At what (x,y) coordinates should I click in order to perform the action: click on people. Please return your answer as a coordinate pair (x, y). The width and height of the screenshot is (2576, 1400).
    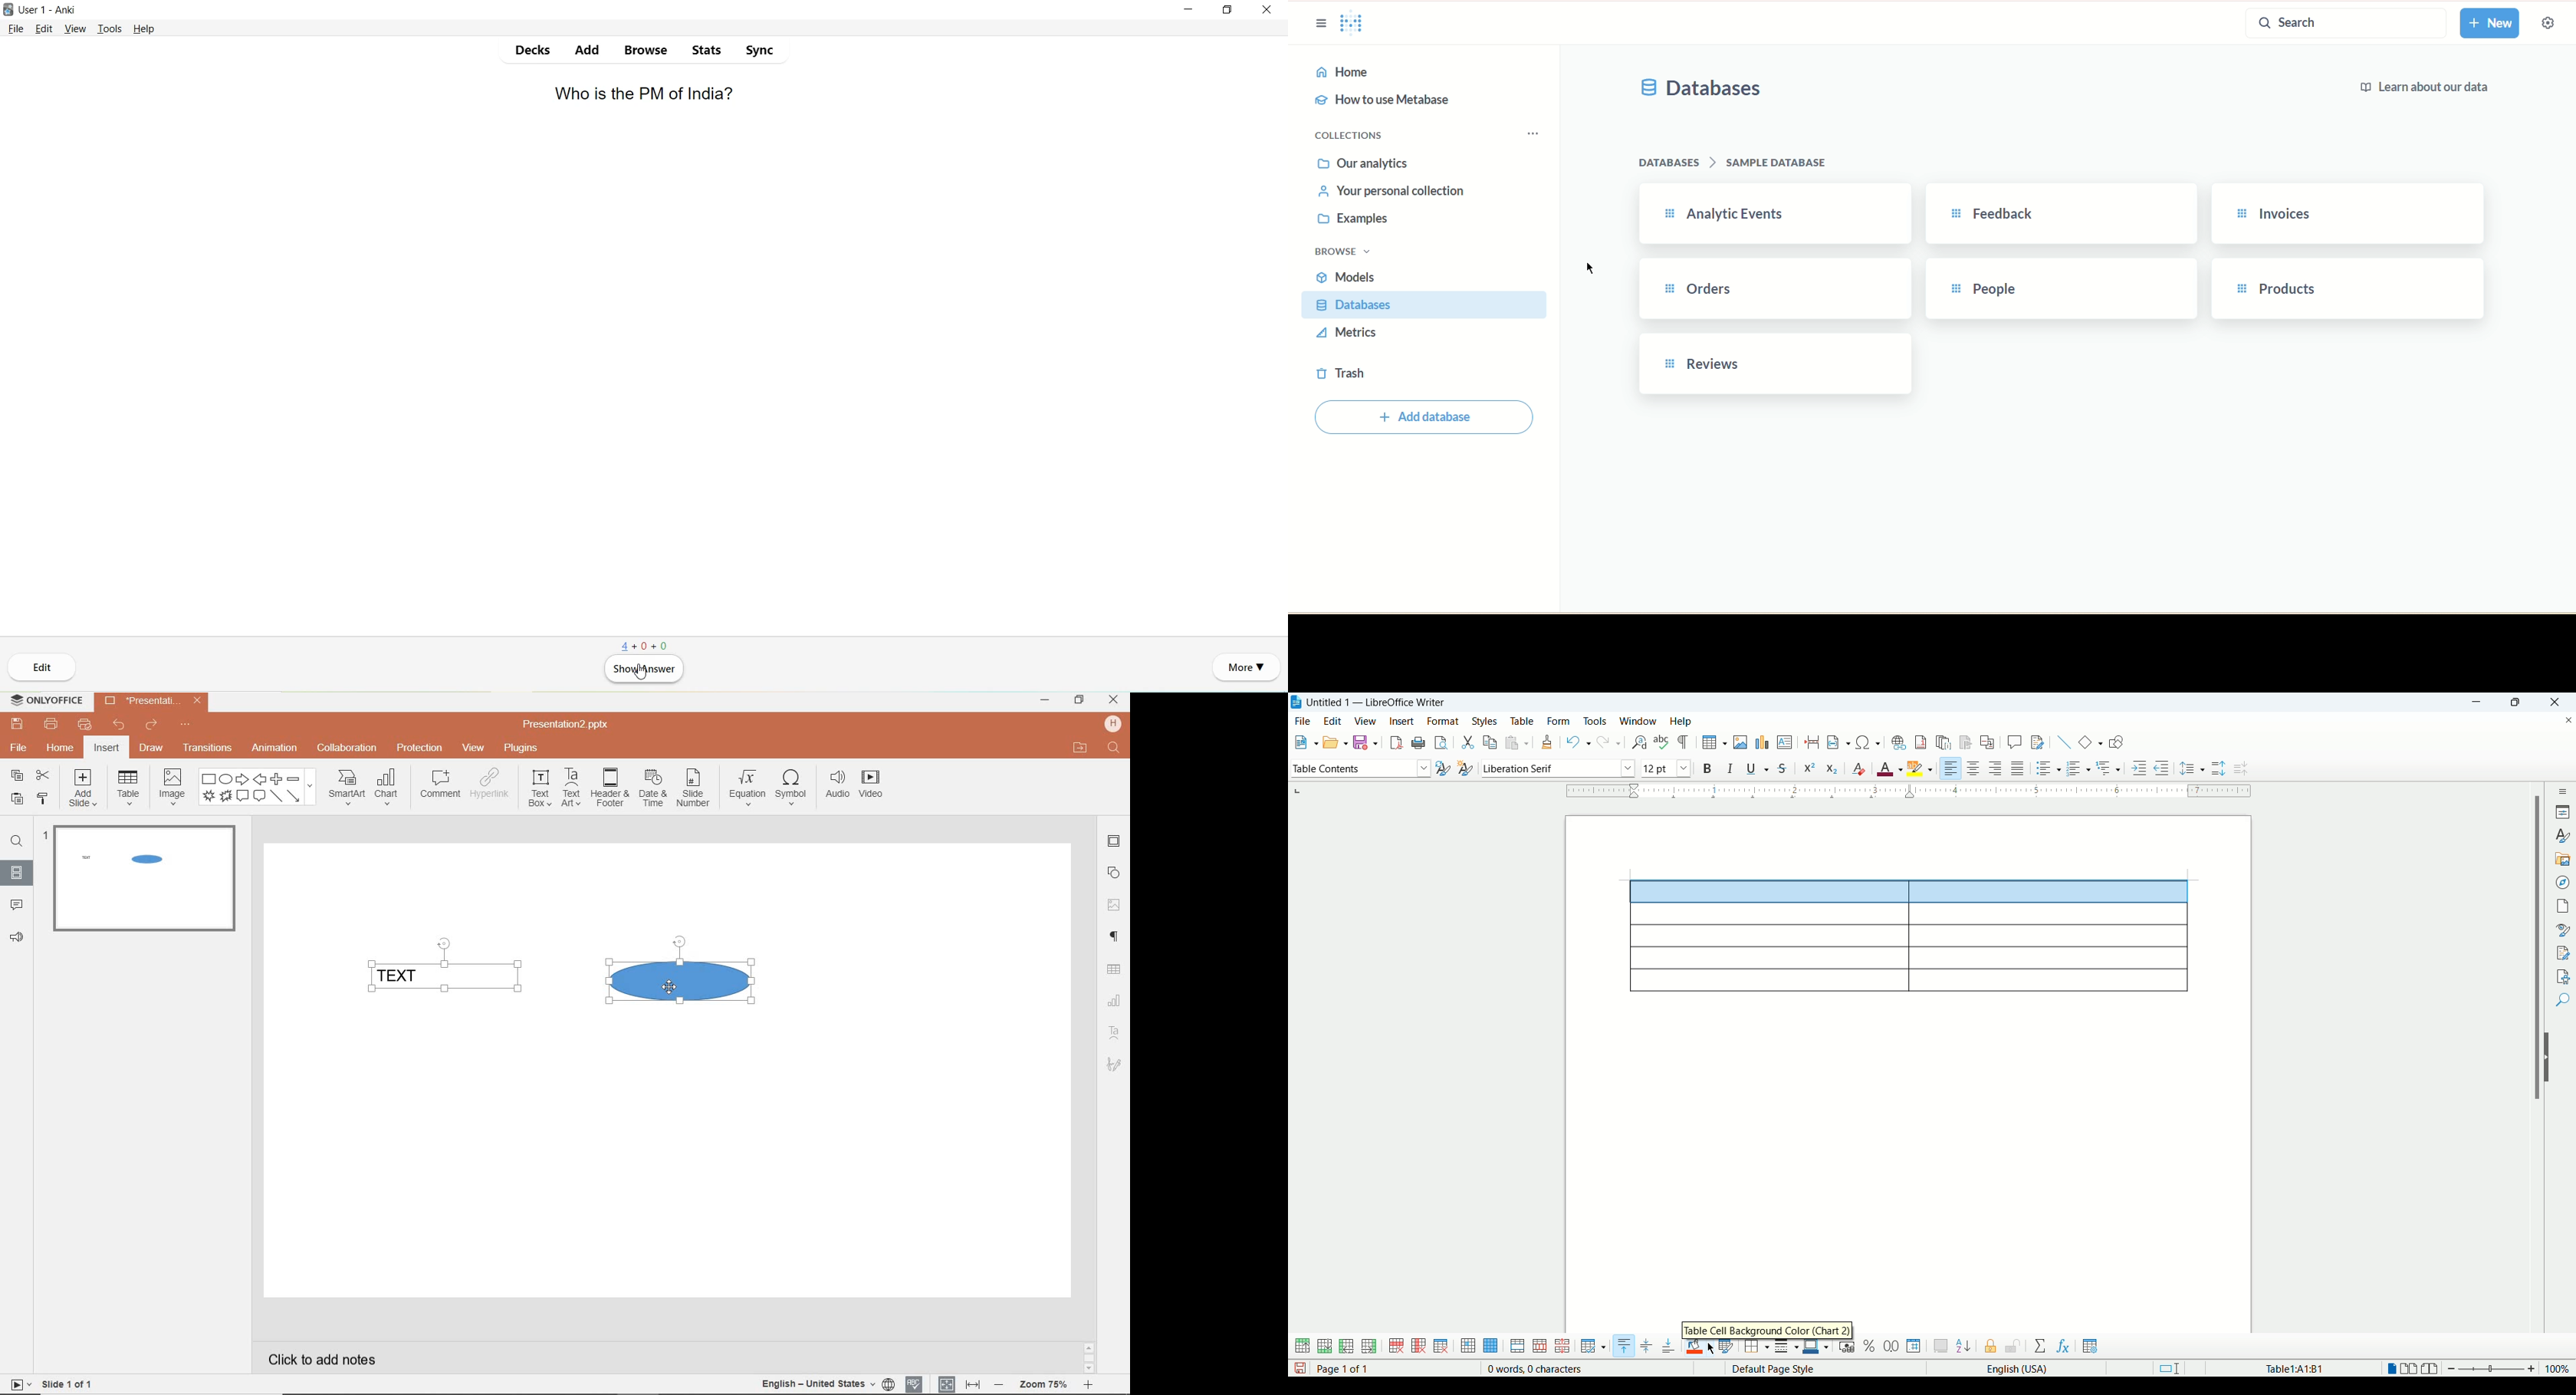
    Looking at the image, I should click on (2067, 289).